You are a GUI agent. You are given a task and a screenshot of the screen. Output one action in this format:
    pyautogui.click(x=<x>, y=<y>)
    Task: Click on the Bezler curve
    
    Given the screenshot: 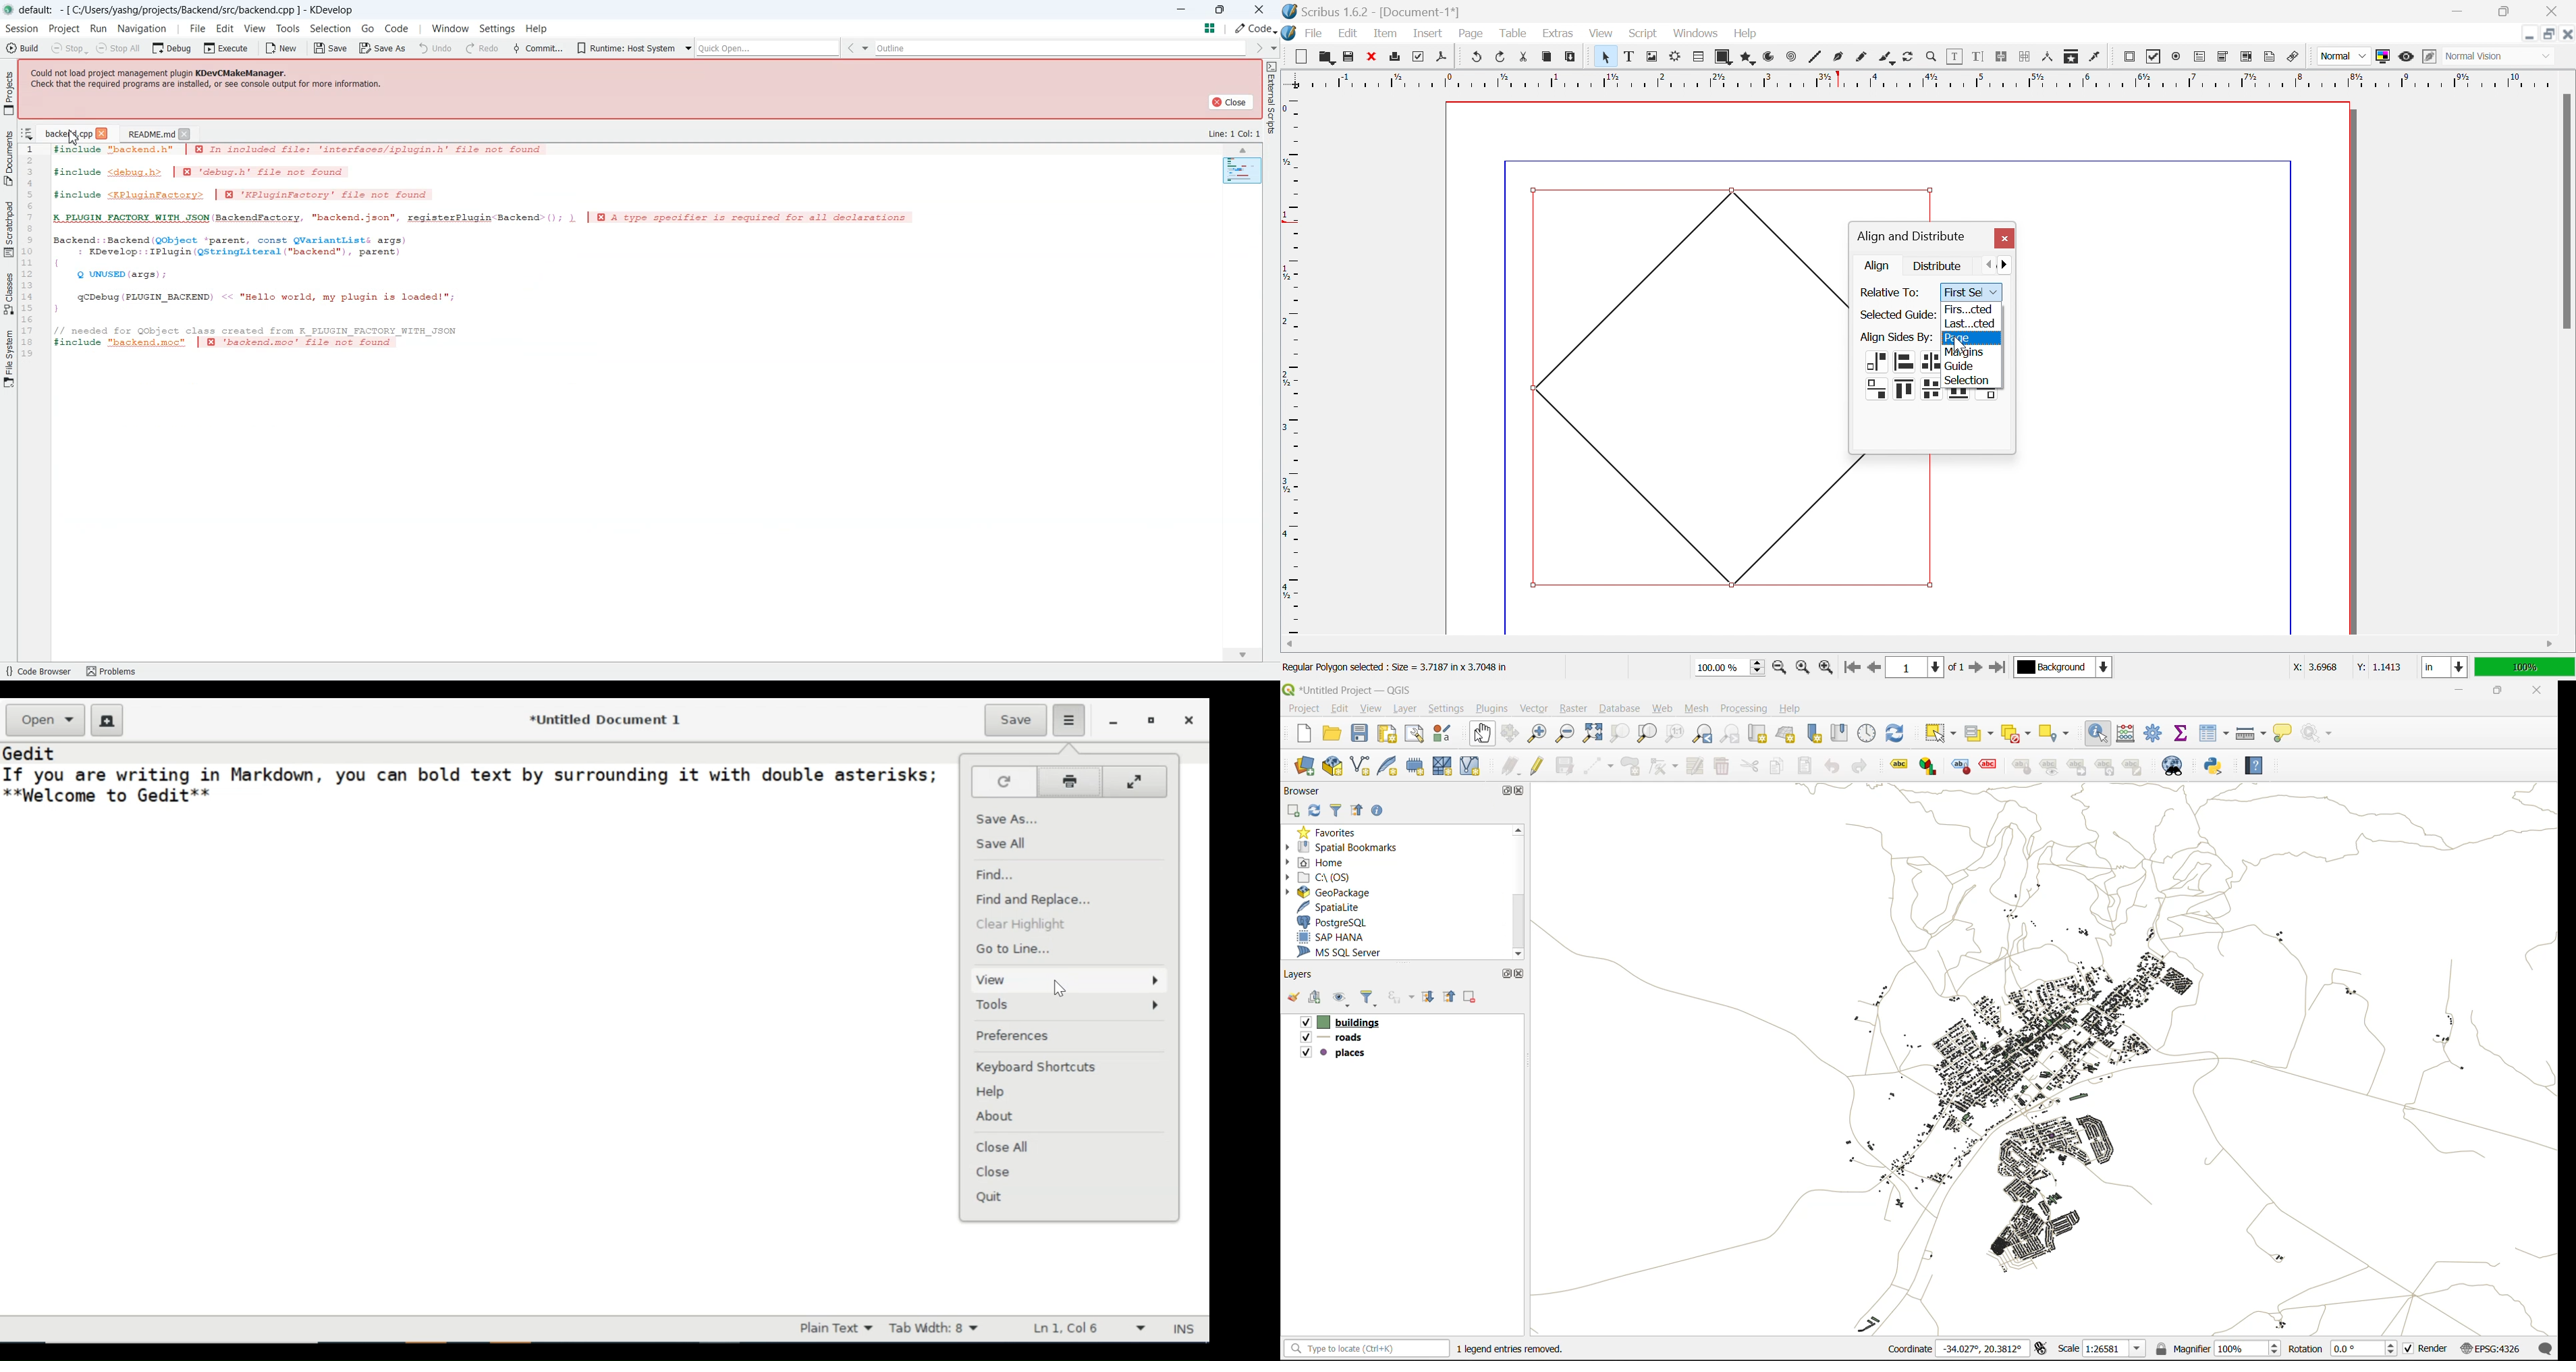 What is the action you would take?
    pyautogui.click(x=1840, y=56)
    